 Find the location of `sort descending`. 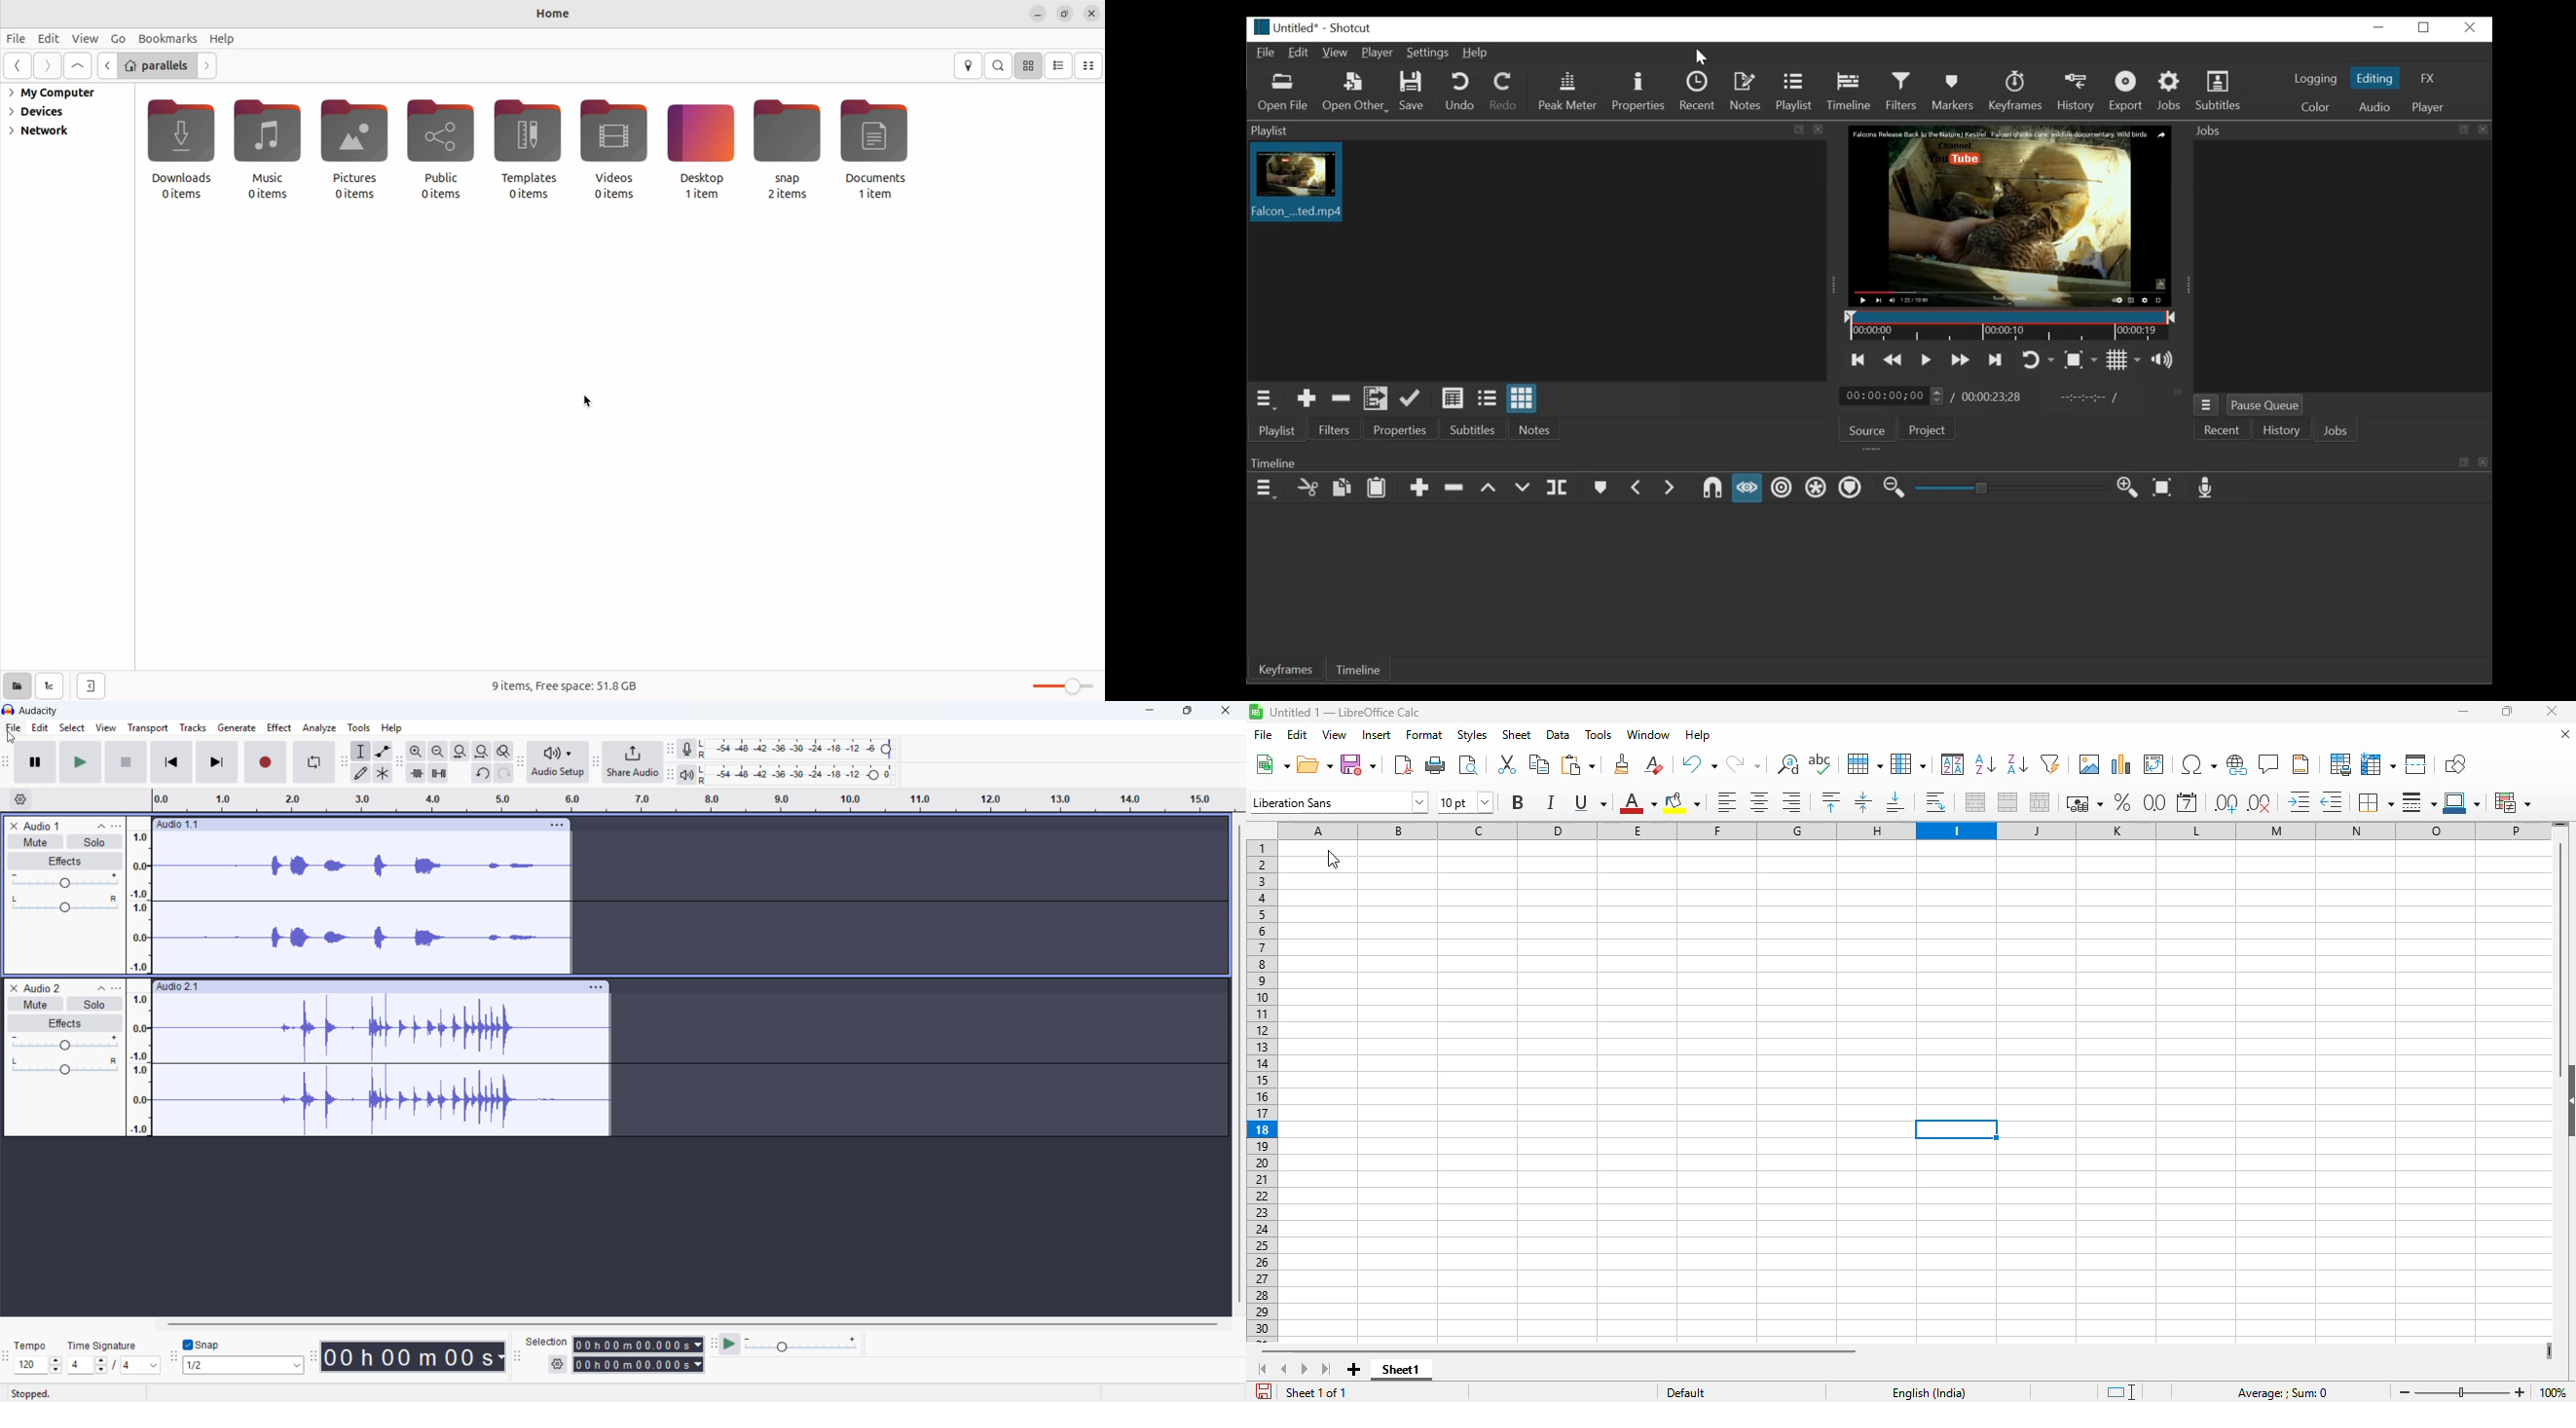

sort descending is located at coordinates (2017, 764).